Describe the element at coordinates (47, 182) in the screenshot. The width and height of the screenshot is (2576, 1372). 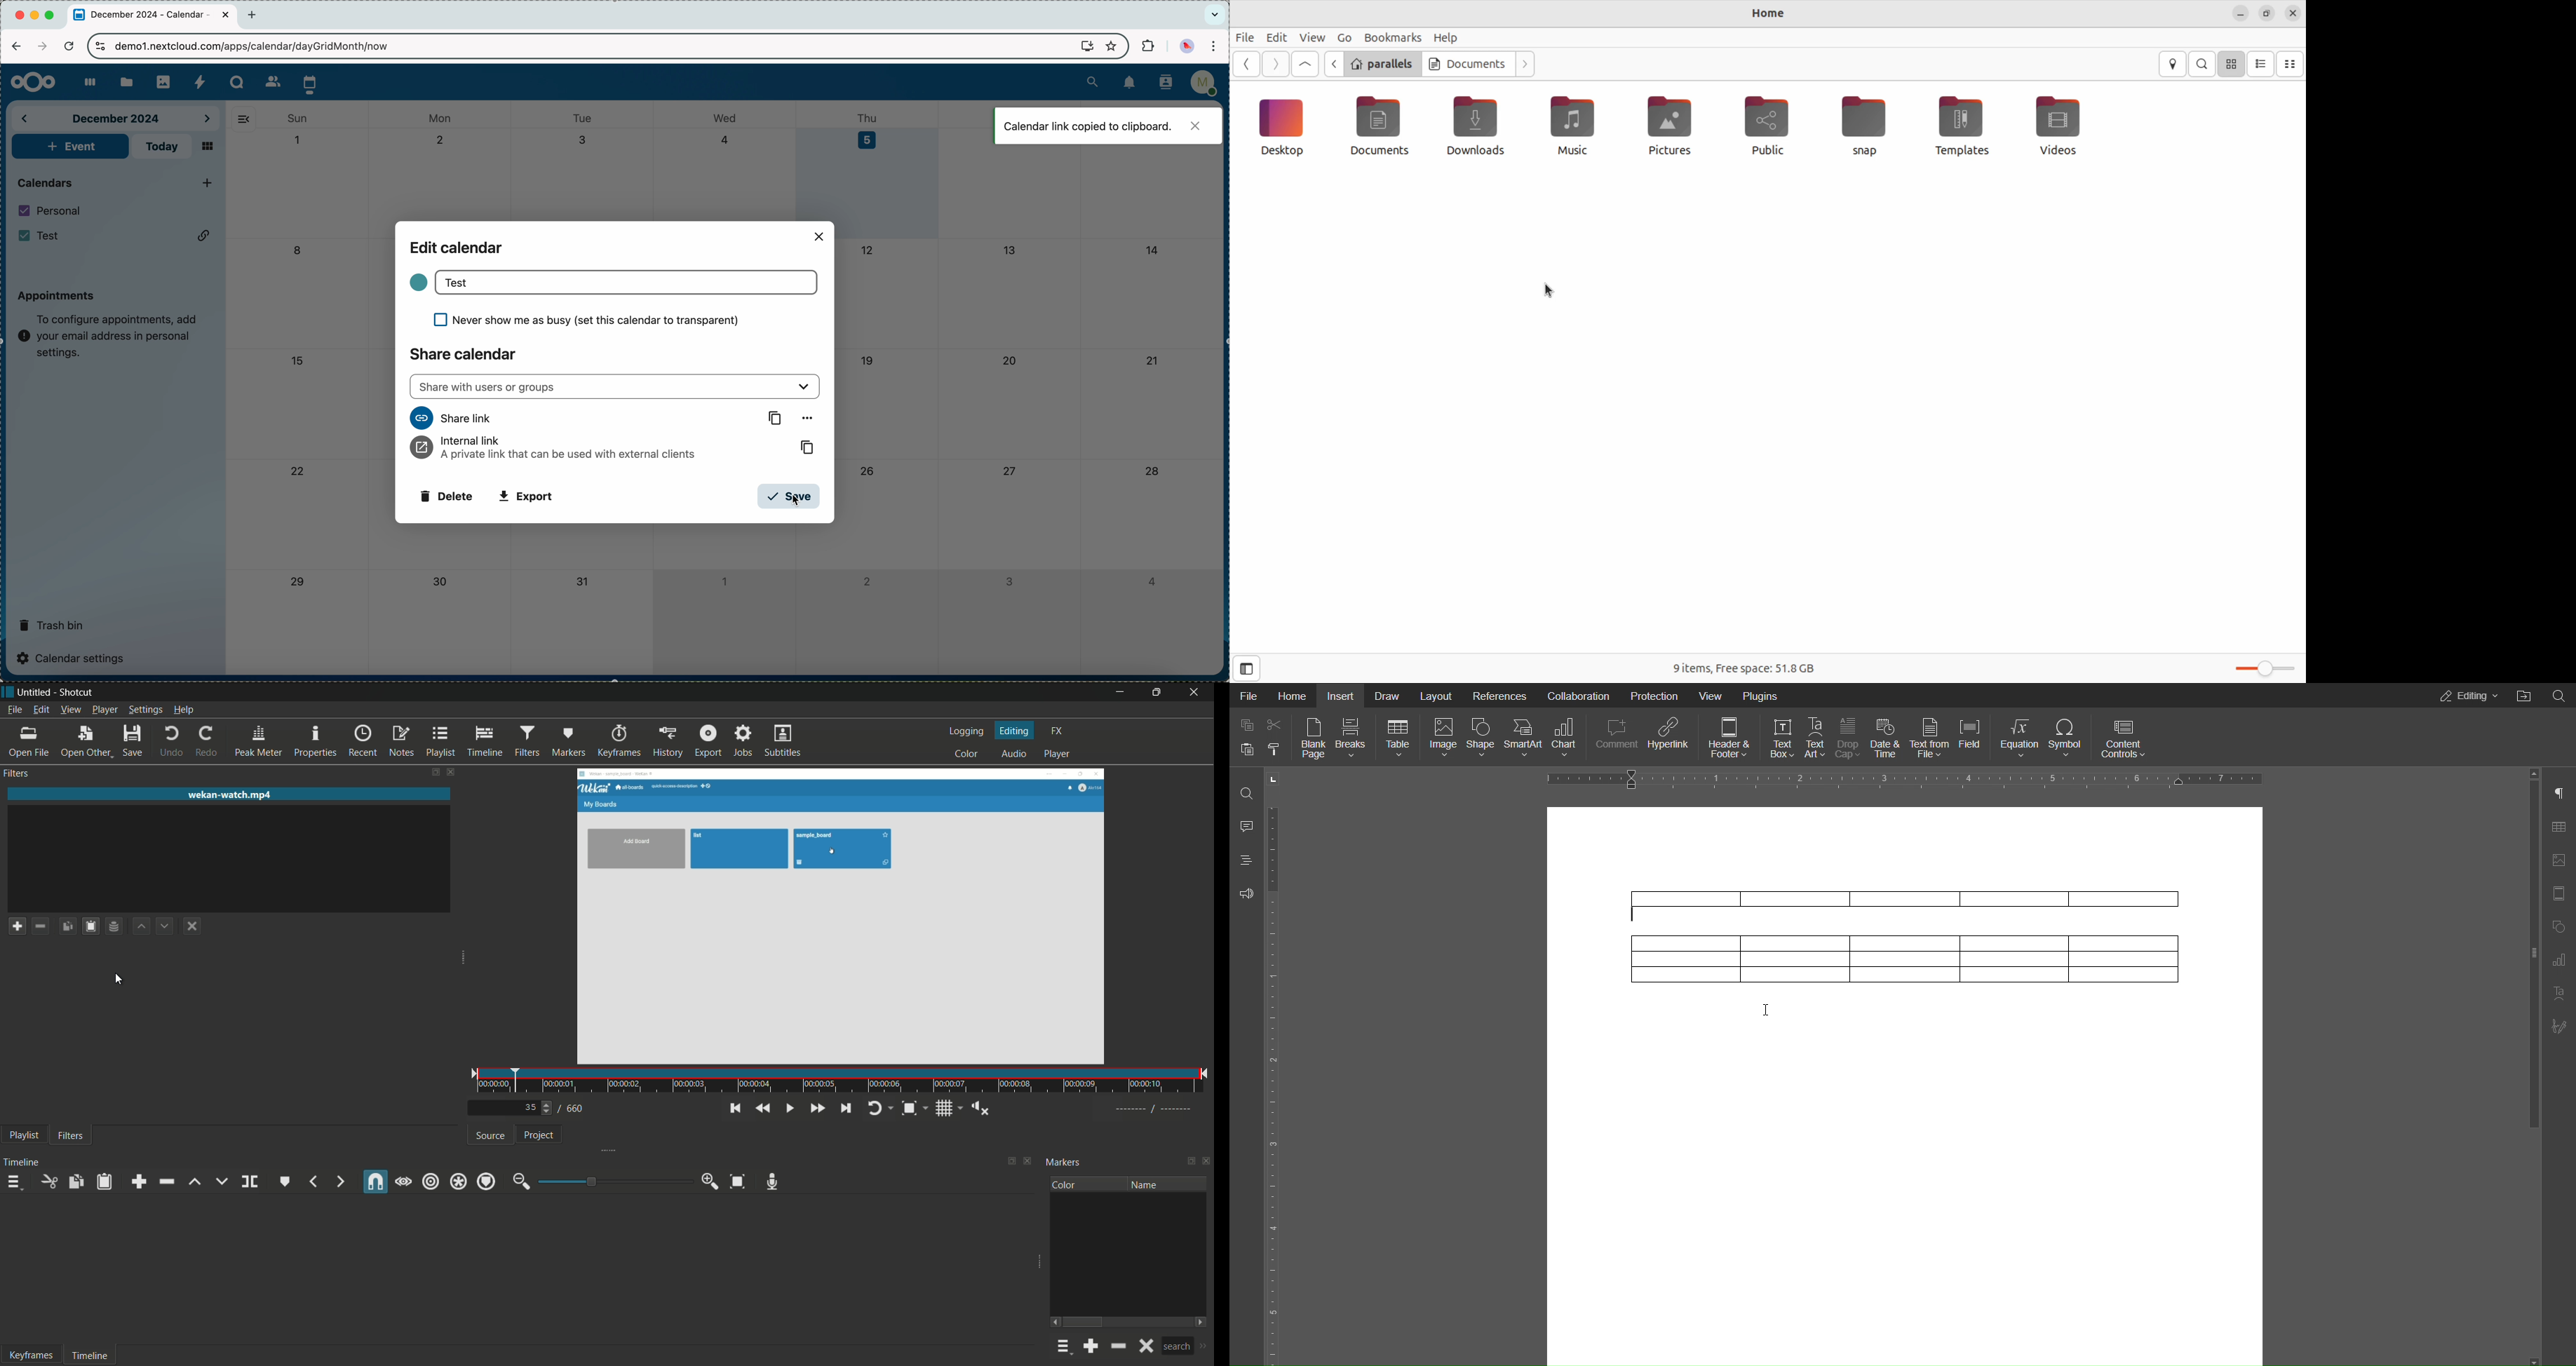
I see `calendars` at that location.